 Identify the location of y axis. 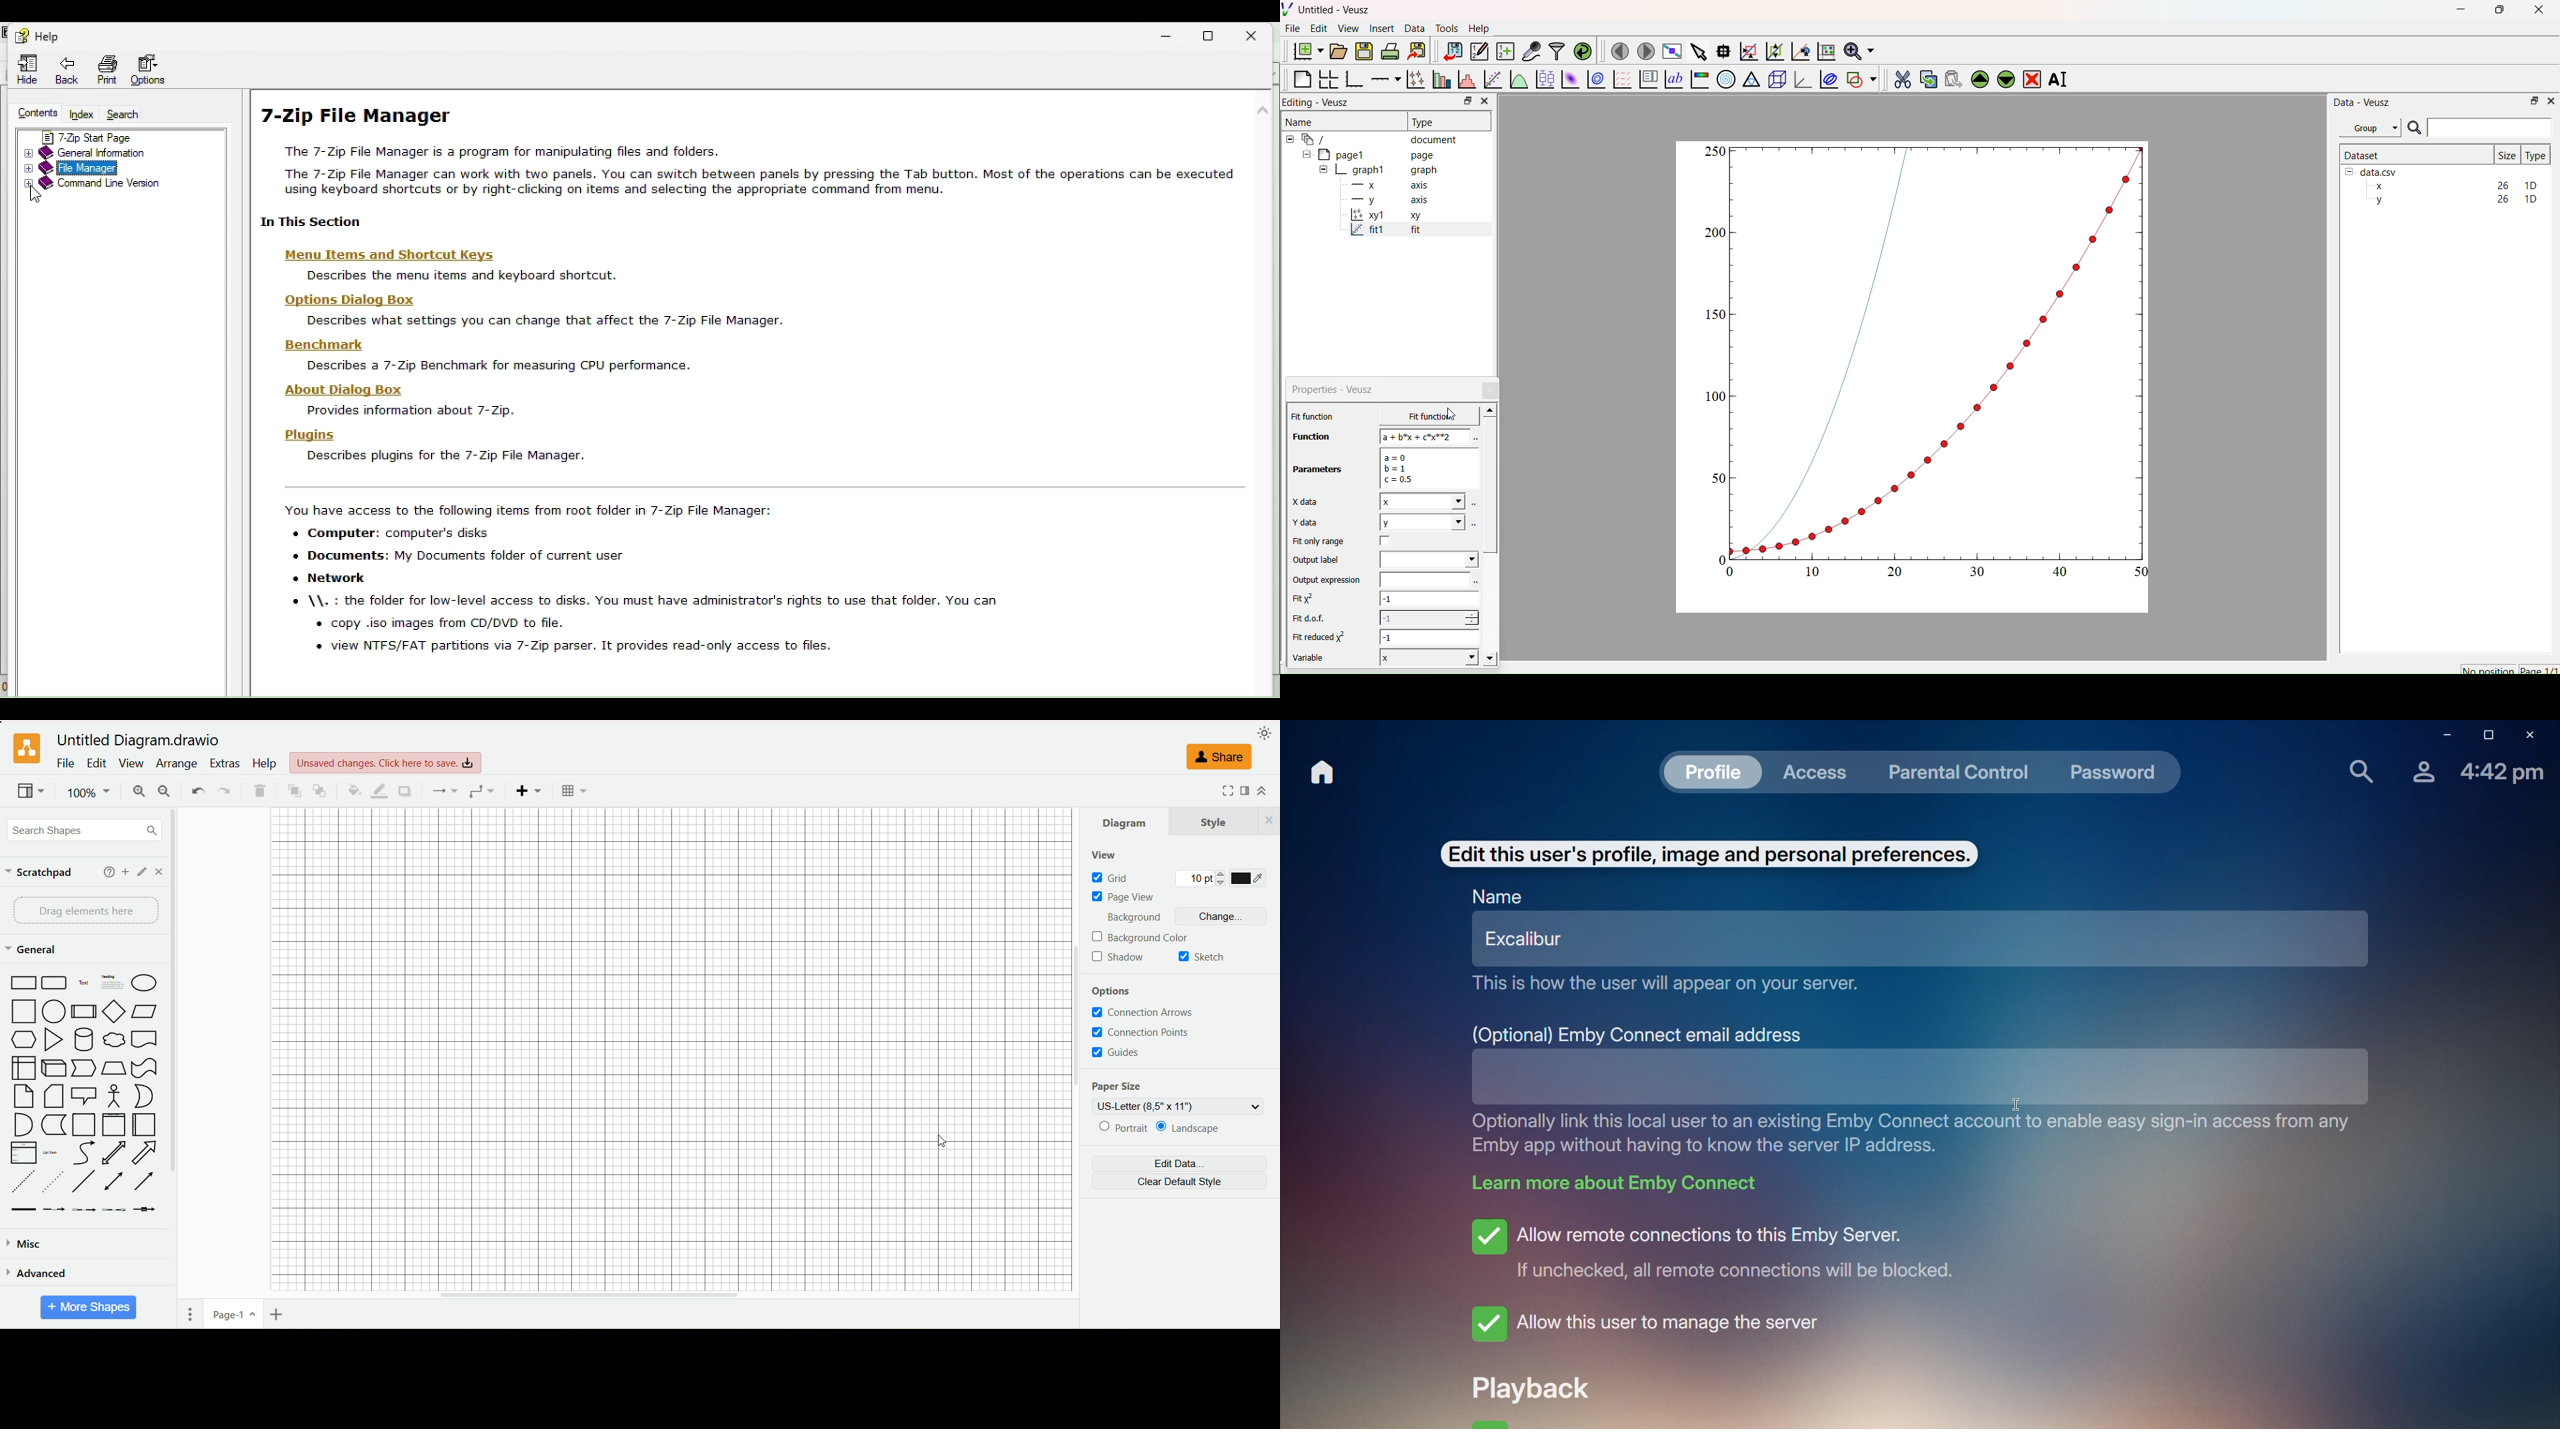
(1382, 200).